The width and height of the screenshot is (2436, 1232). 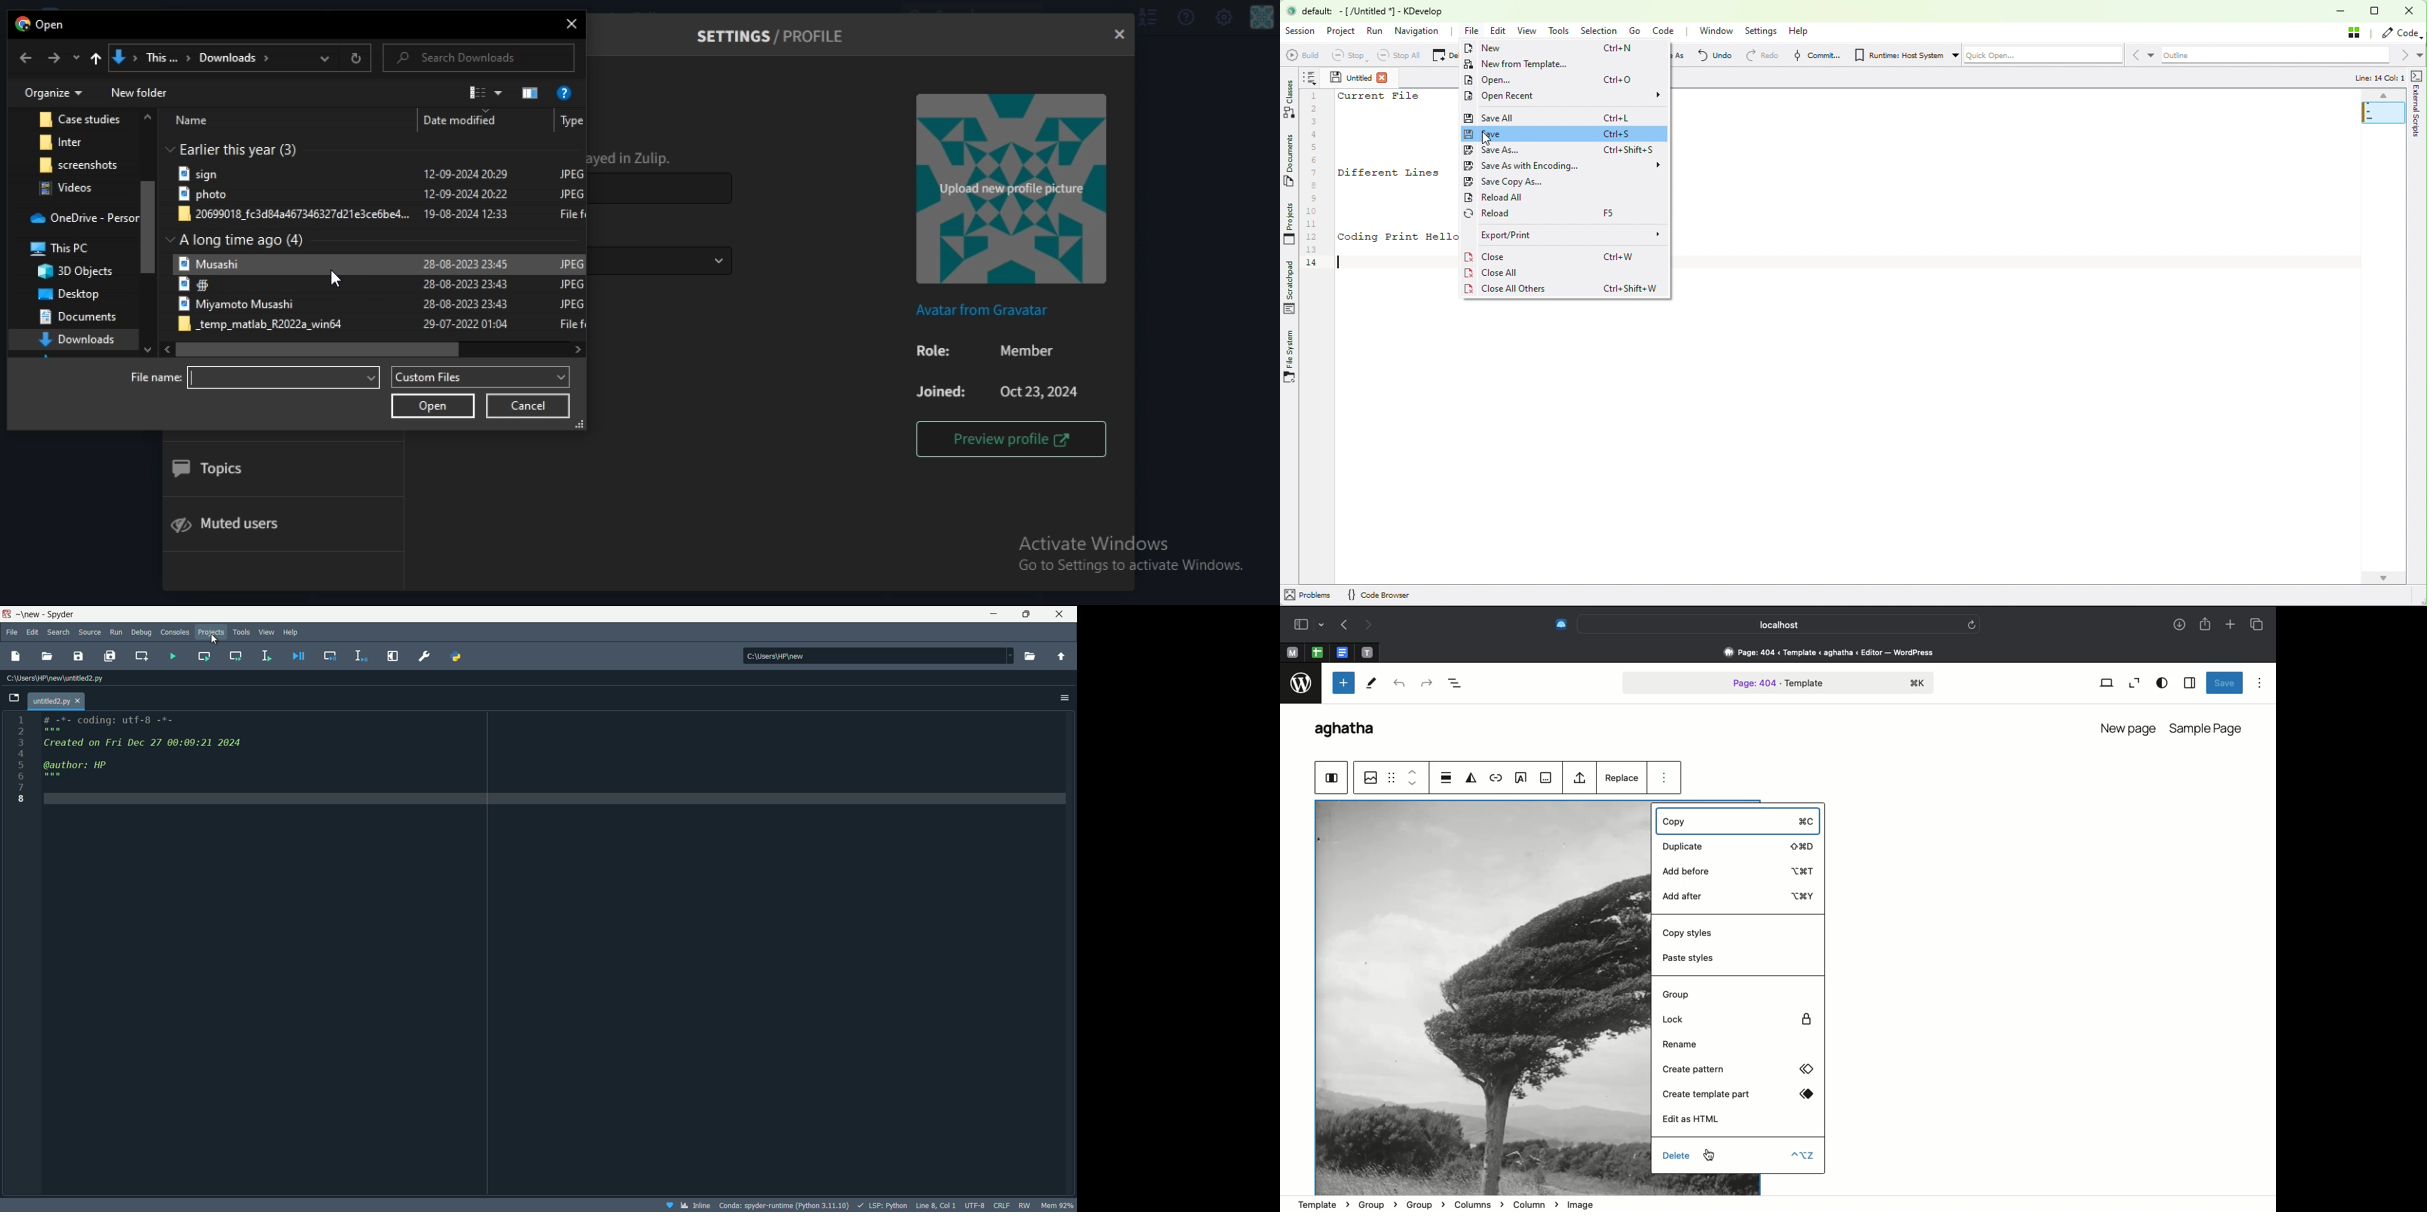 What do you see at coordinates (48, 656) in the screenshot?
I see `Open file (Ctrl + O)` at bounding box center [48, 656].